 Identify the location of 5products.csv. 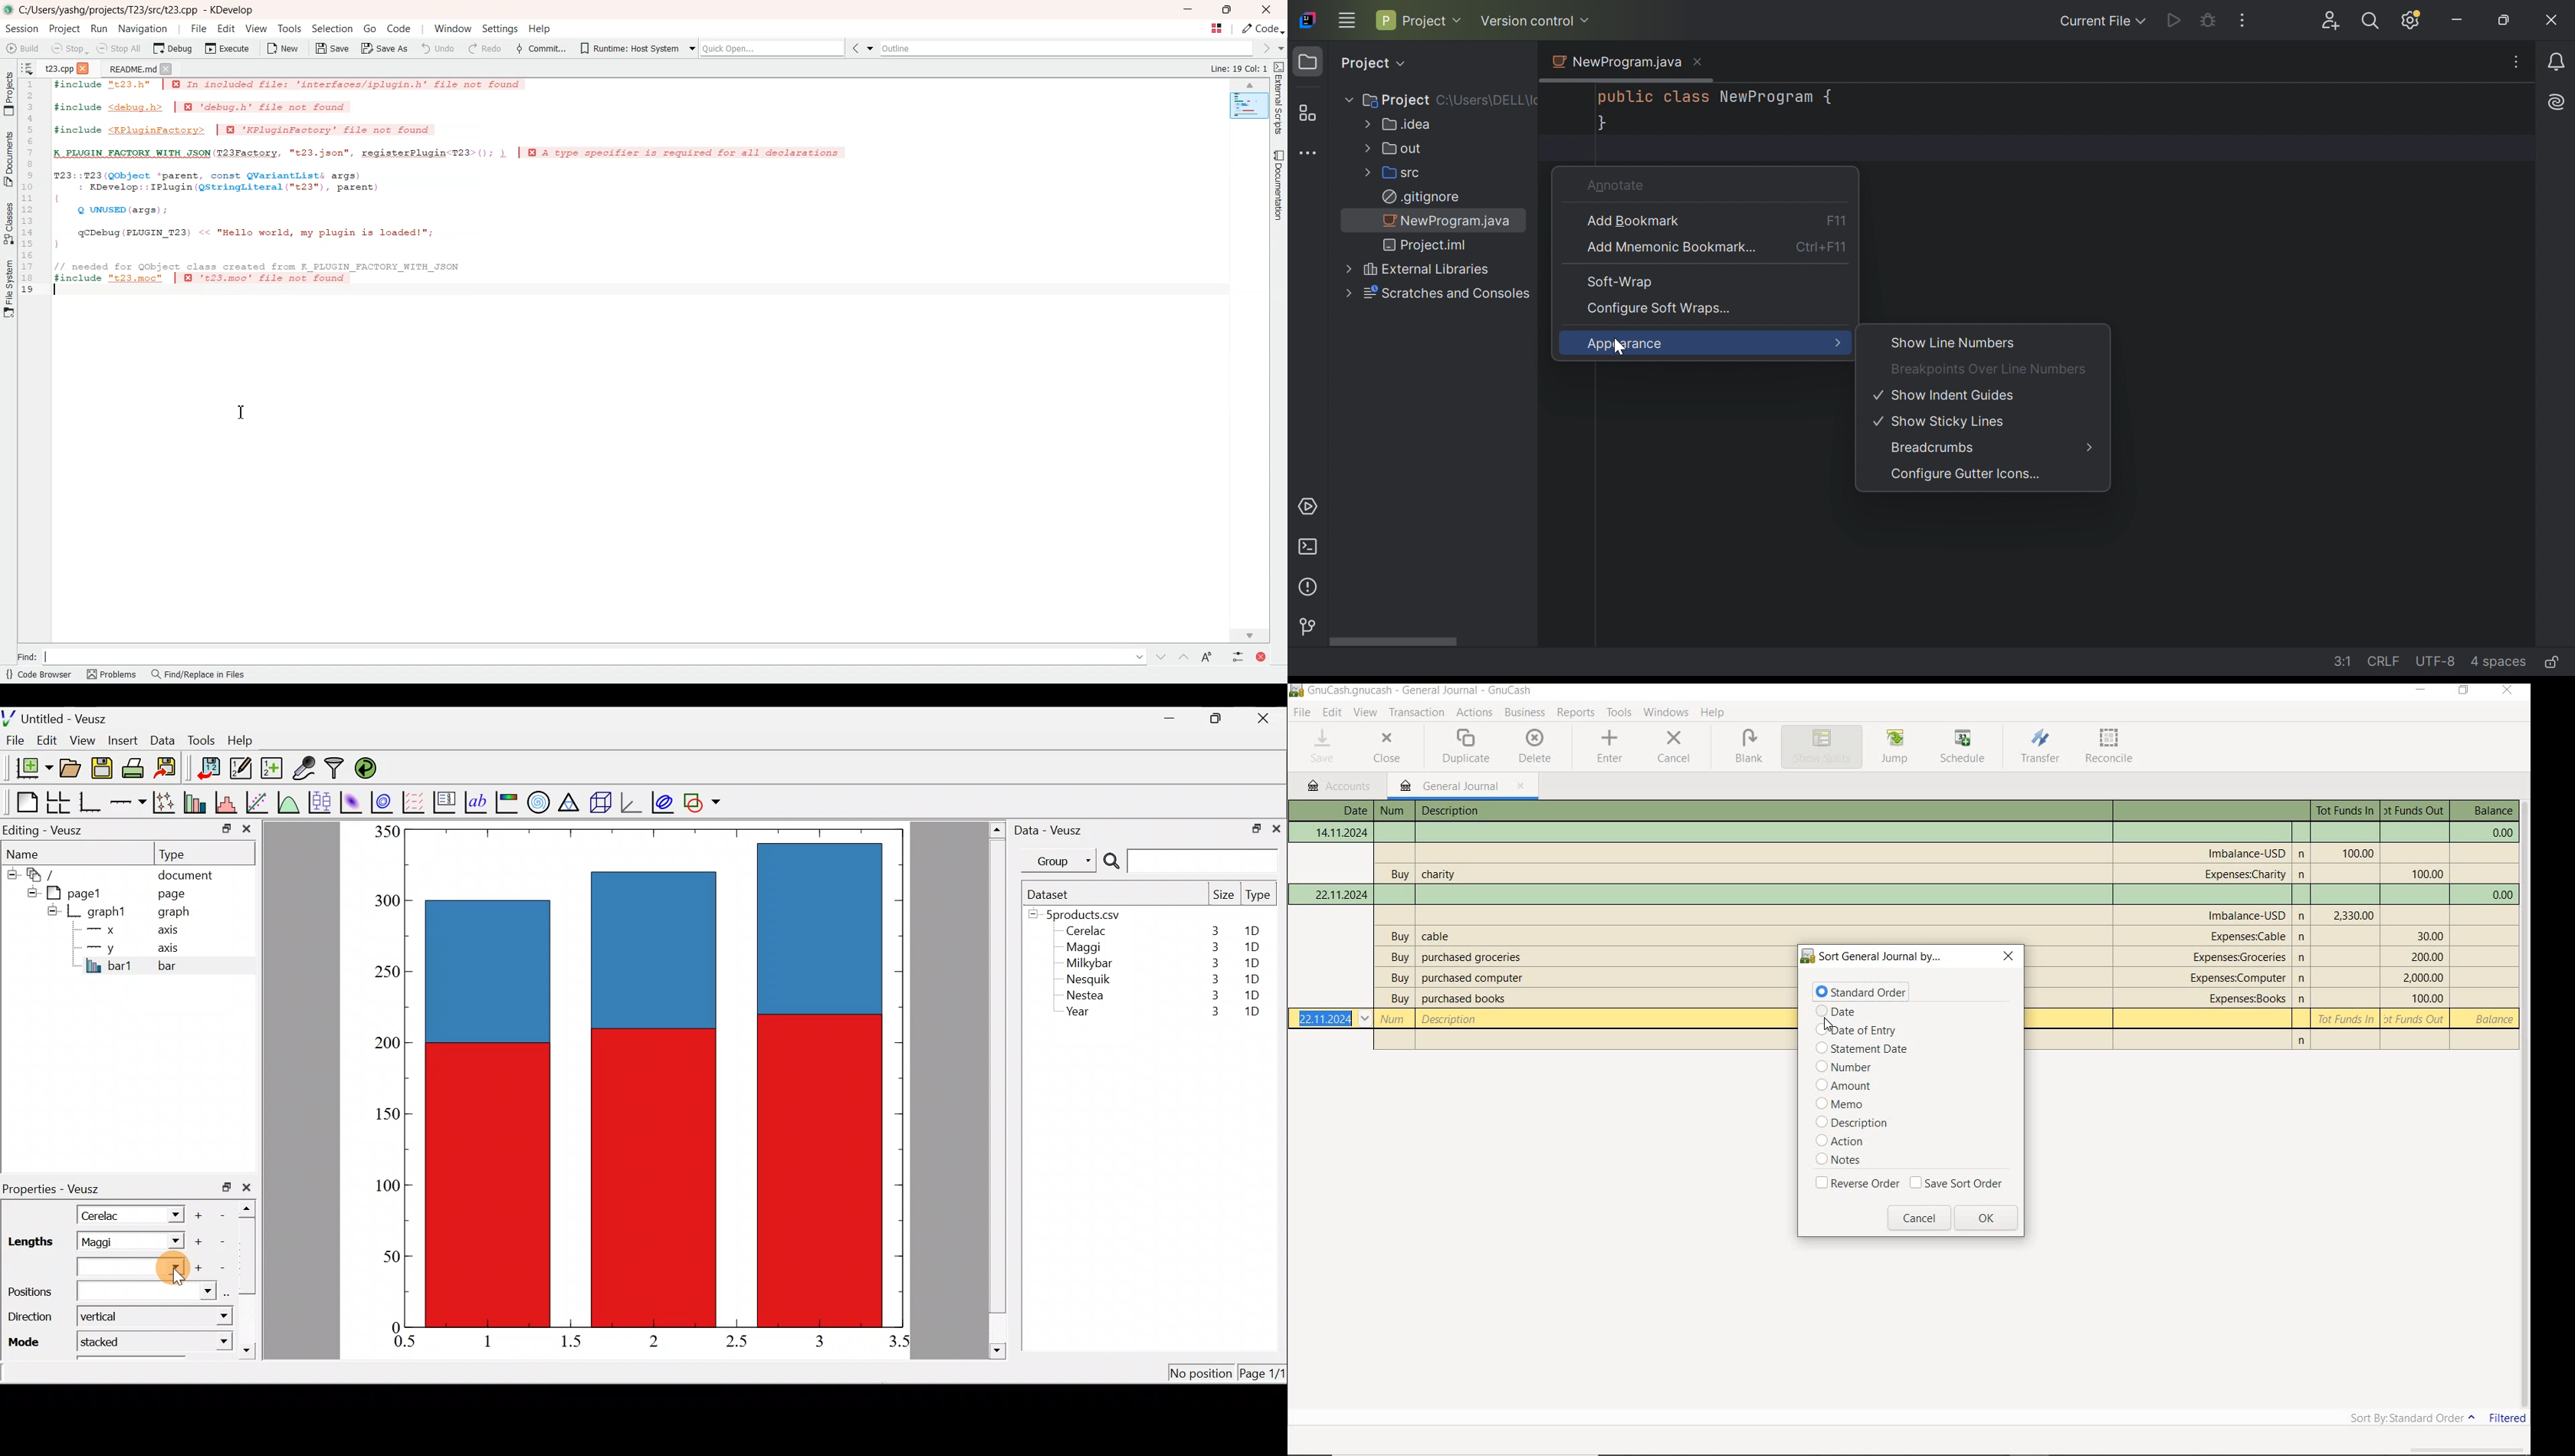
(1082, 914).